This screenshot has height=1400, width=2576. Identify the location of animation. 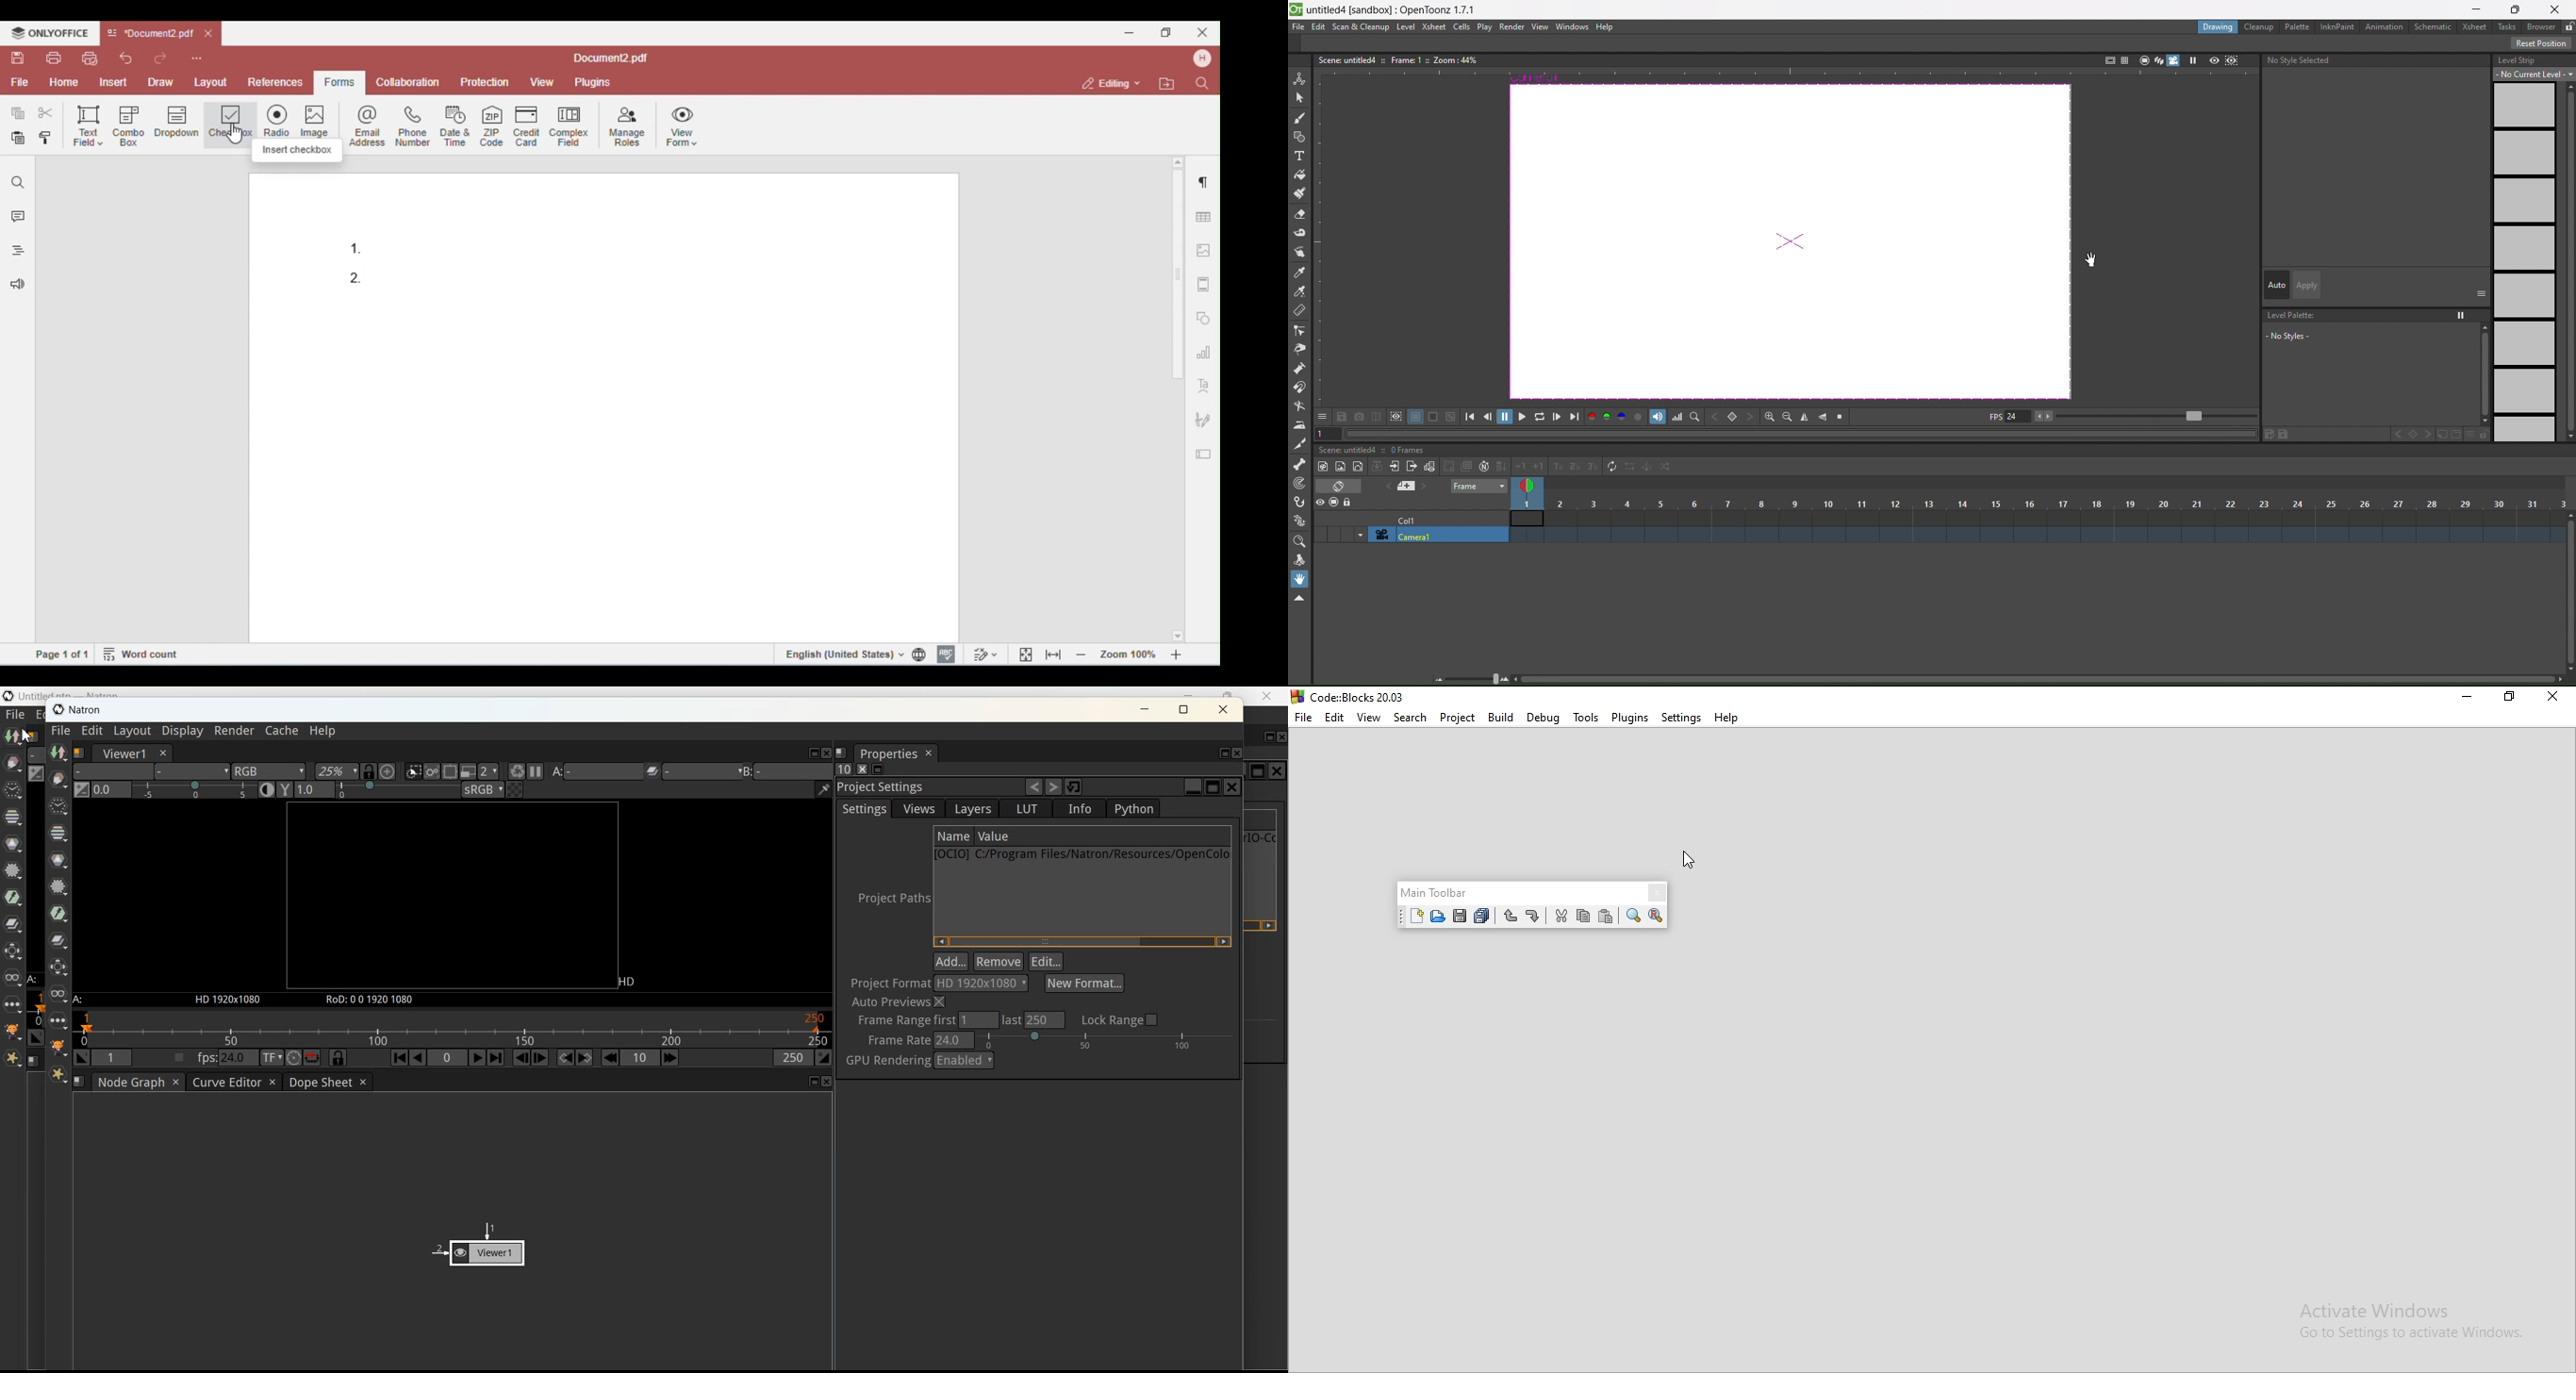
(2387, 28).